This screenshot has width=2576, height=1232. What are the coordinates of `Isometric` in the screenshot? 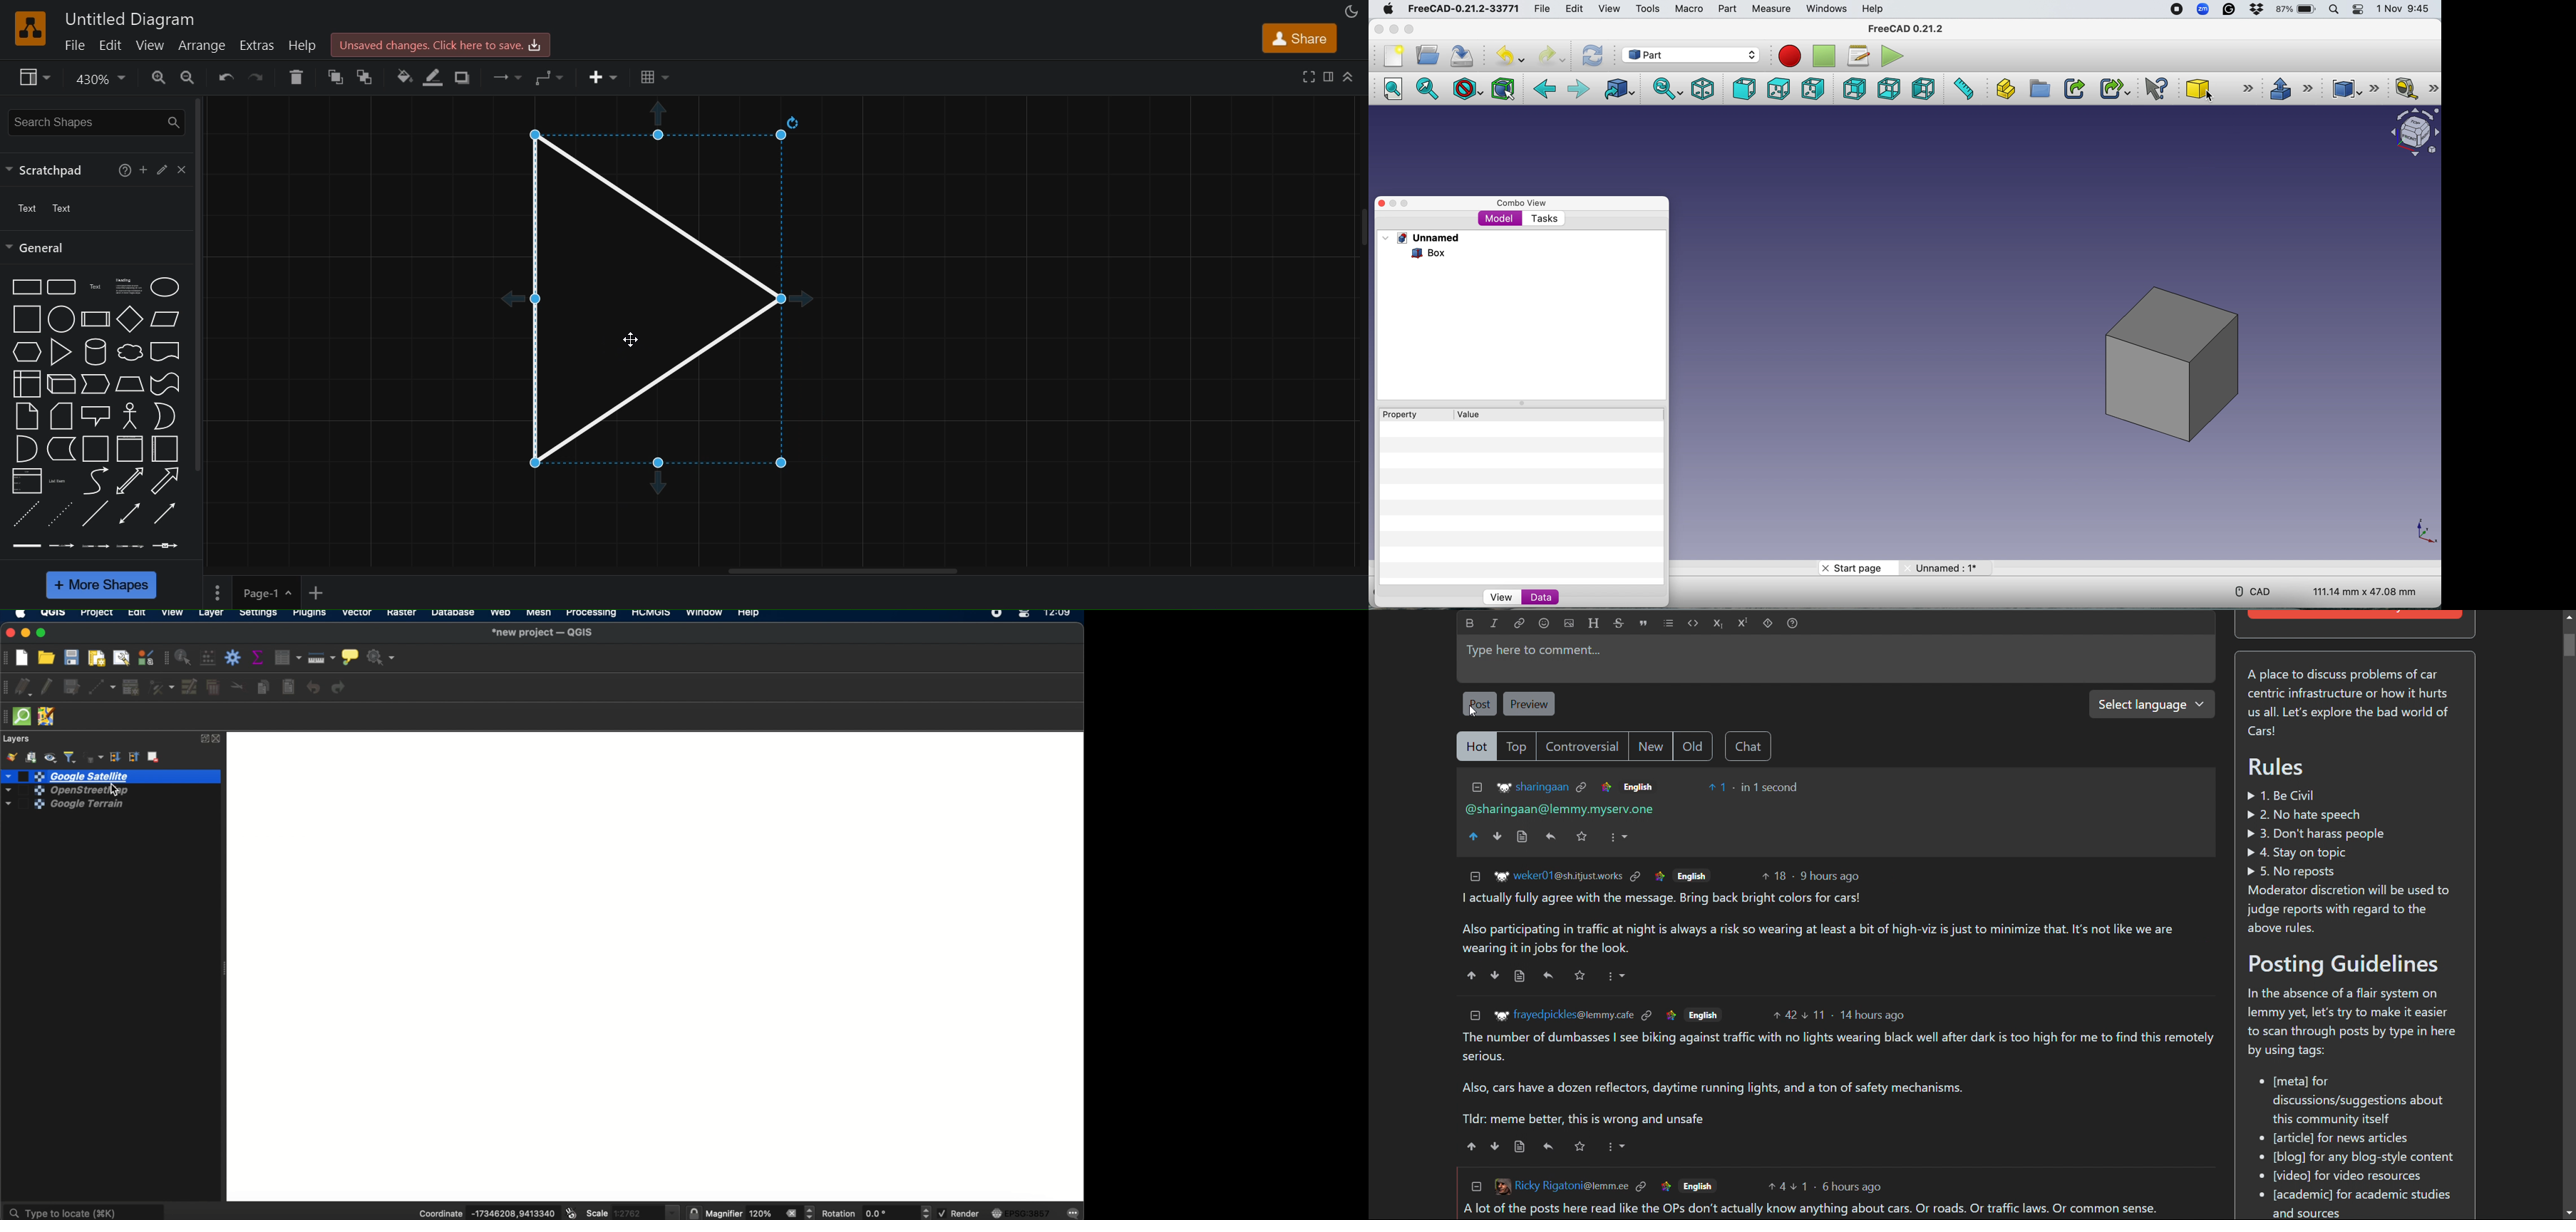 It's located at (1703, 88).